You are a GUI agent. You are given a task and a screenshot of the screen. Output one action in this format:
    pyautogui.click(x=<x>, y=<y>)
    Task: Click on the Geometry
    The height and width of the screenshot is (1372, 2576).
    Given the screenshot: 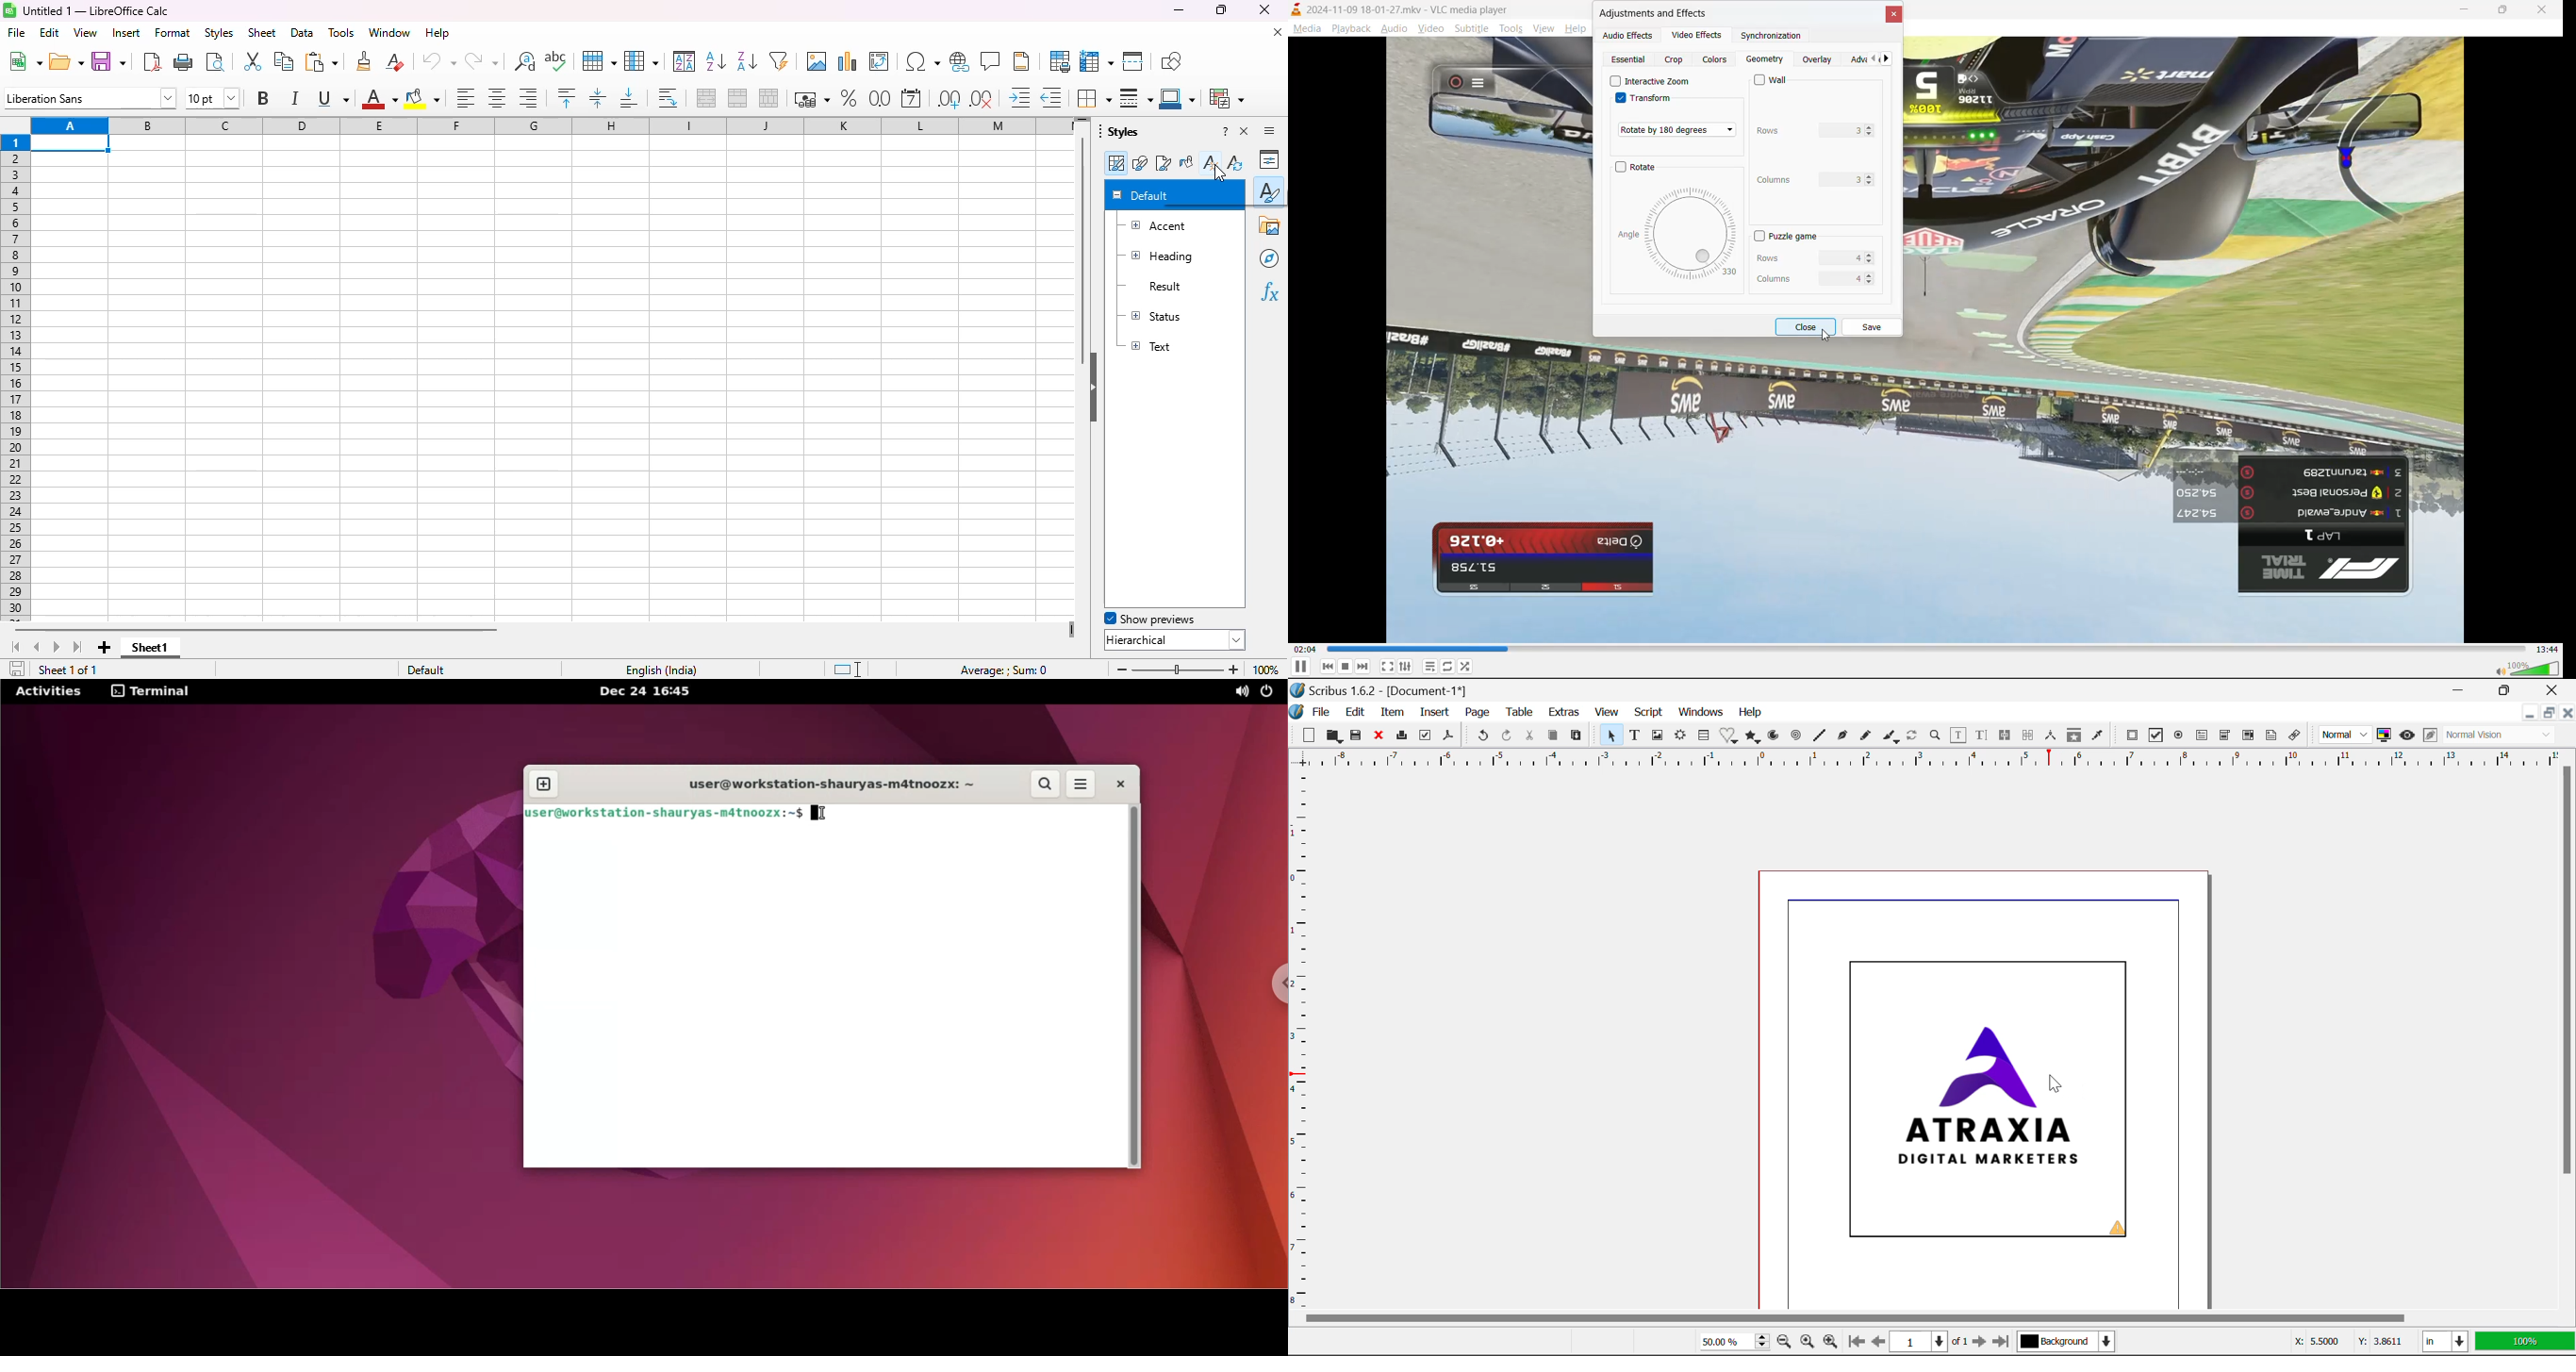 What is the action you would take?
    pyautogui.click(x=1765, y=60)
    